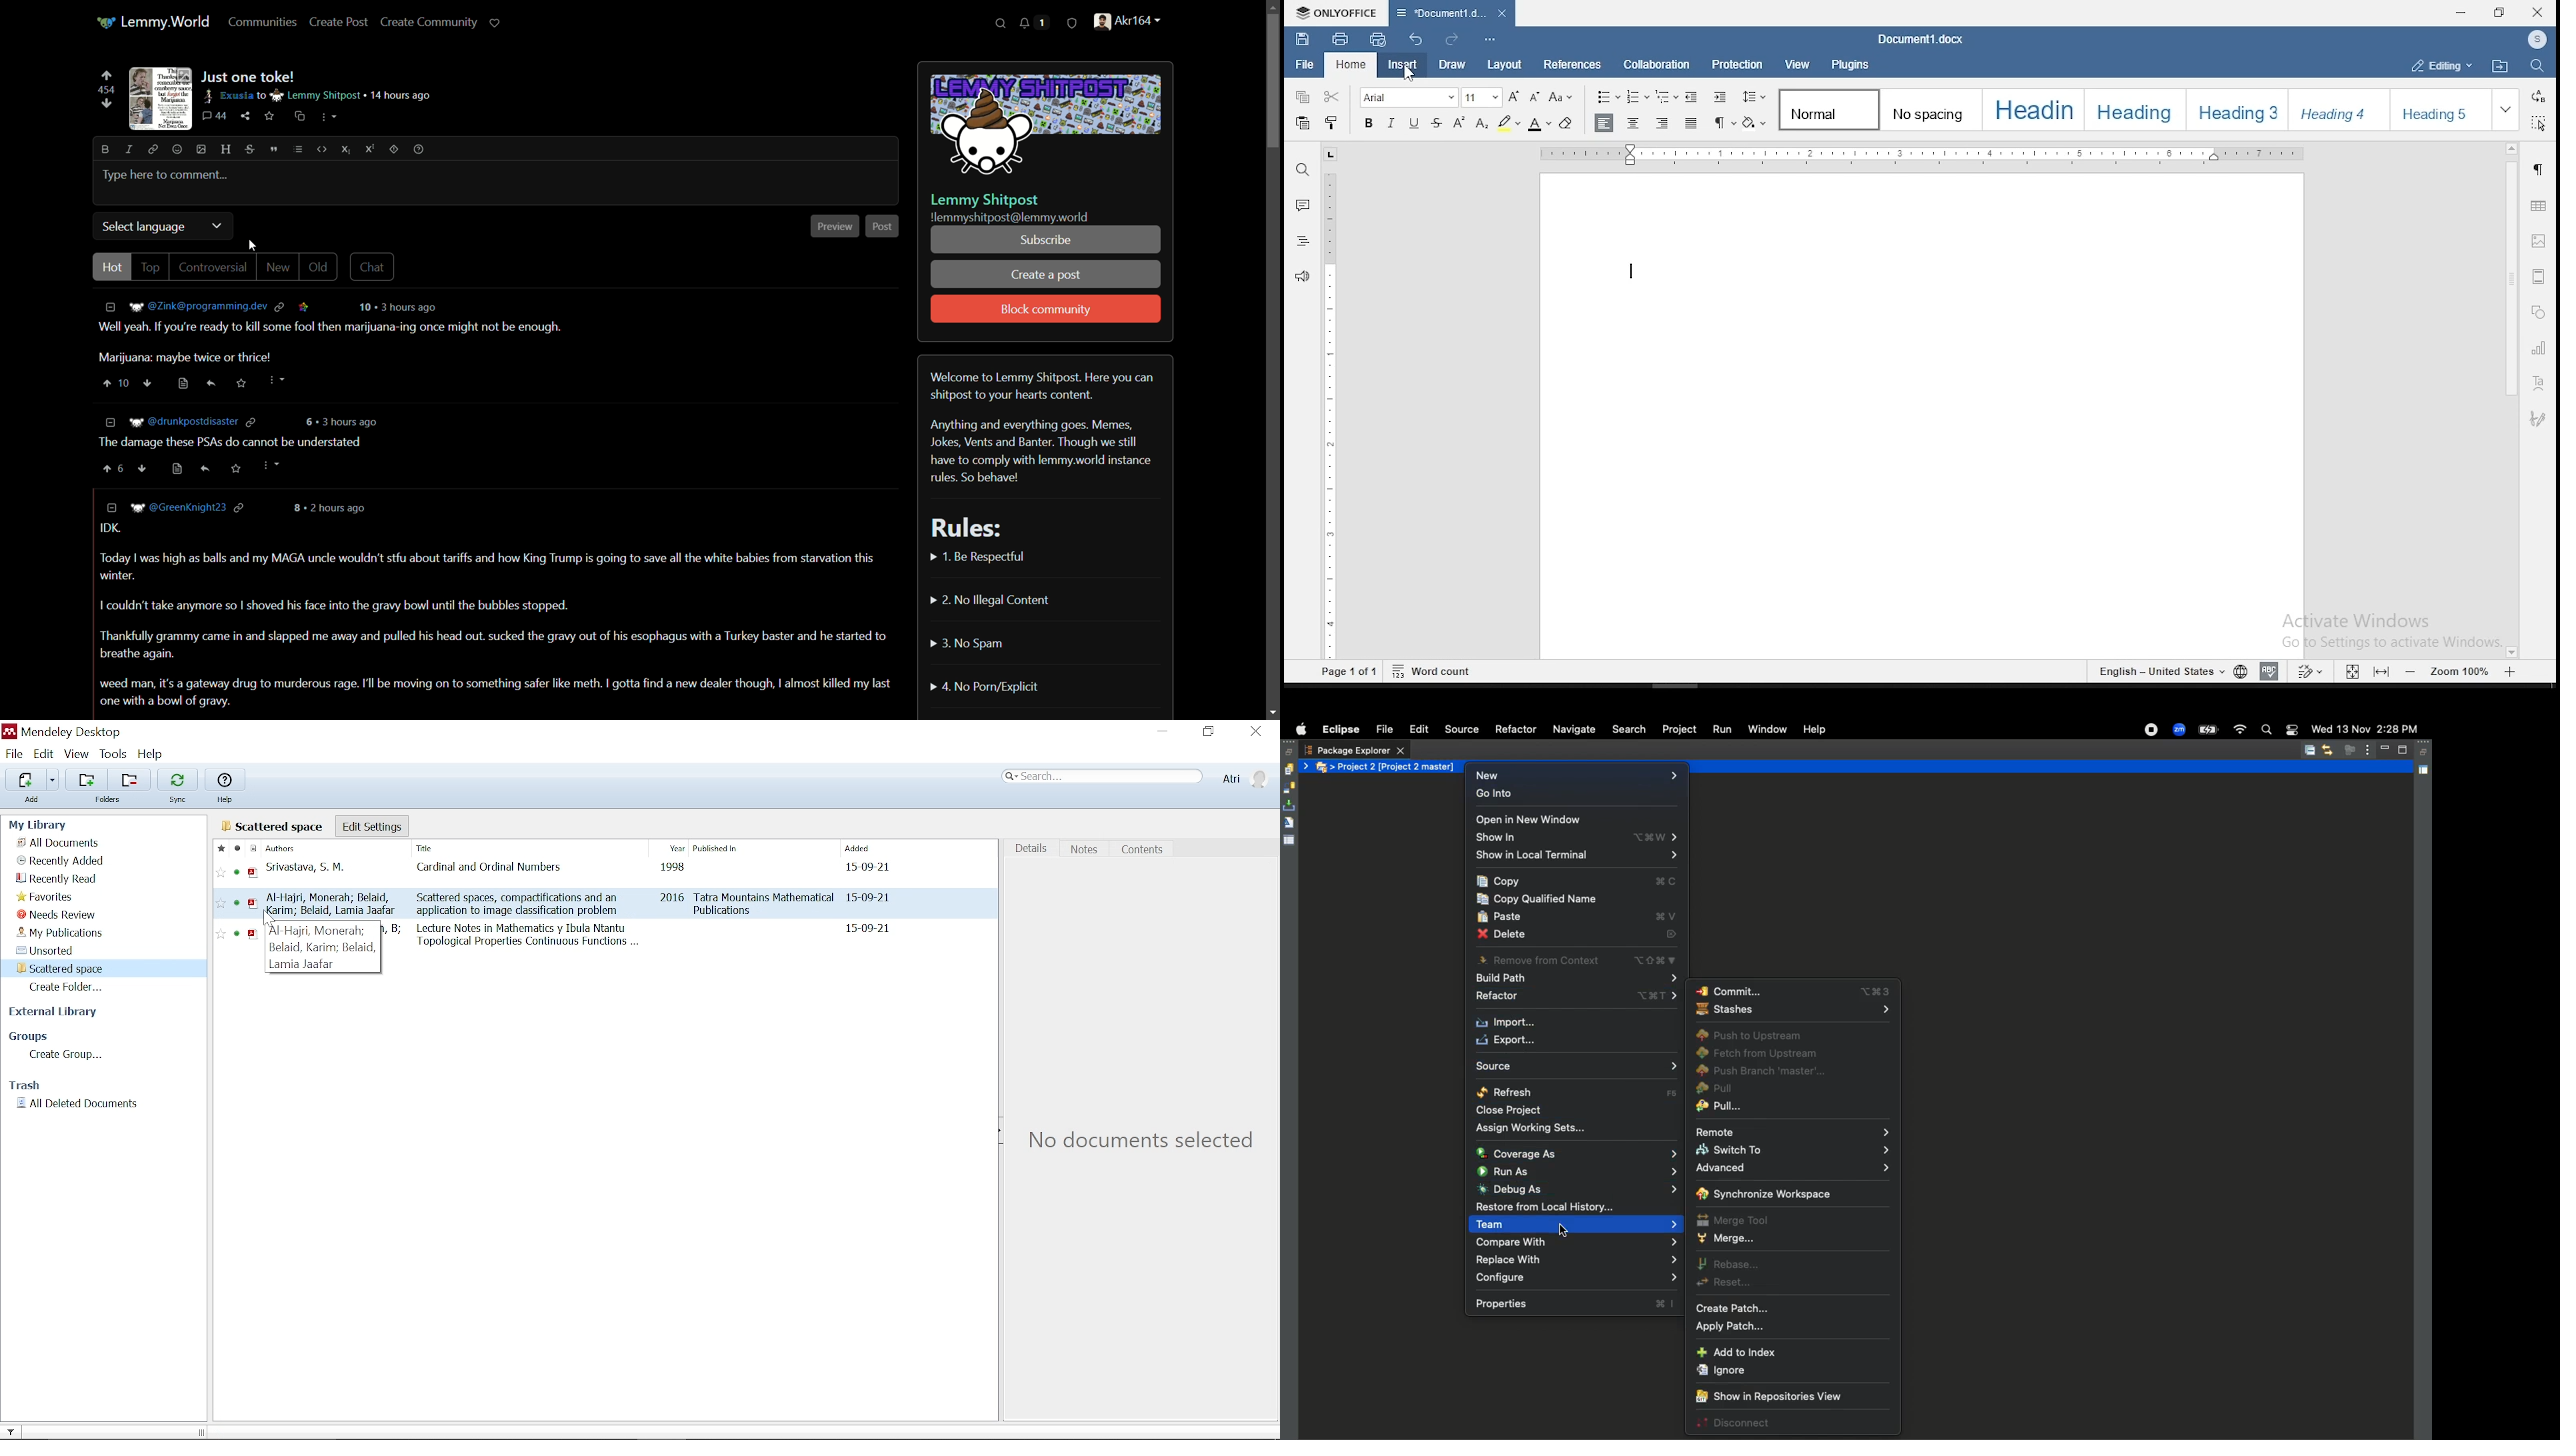  Describe the element at coordinates (159, 99) in the screenshot. I see `thumbnail` at that location.